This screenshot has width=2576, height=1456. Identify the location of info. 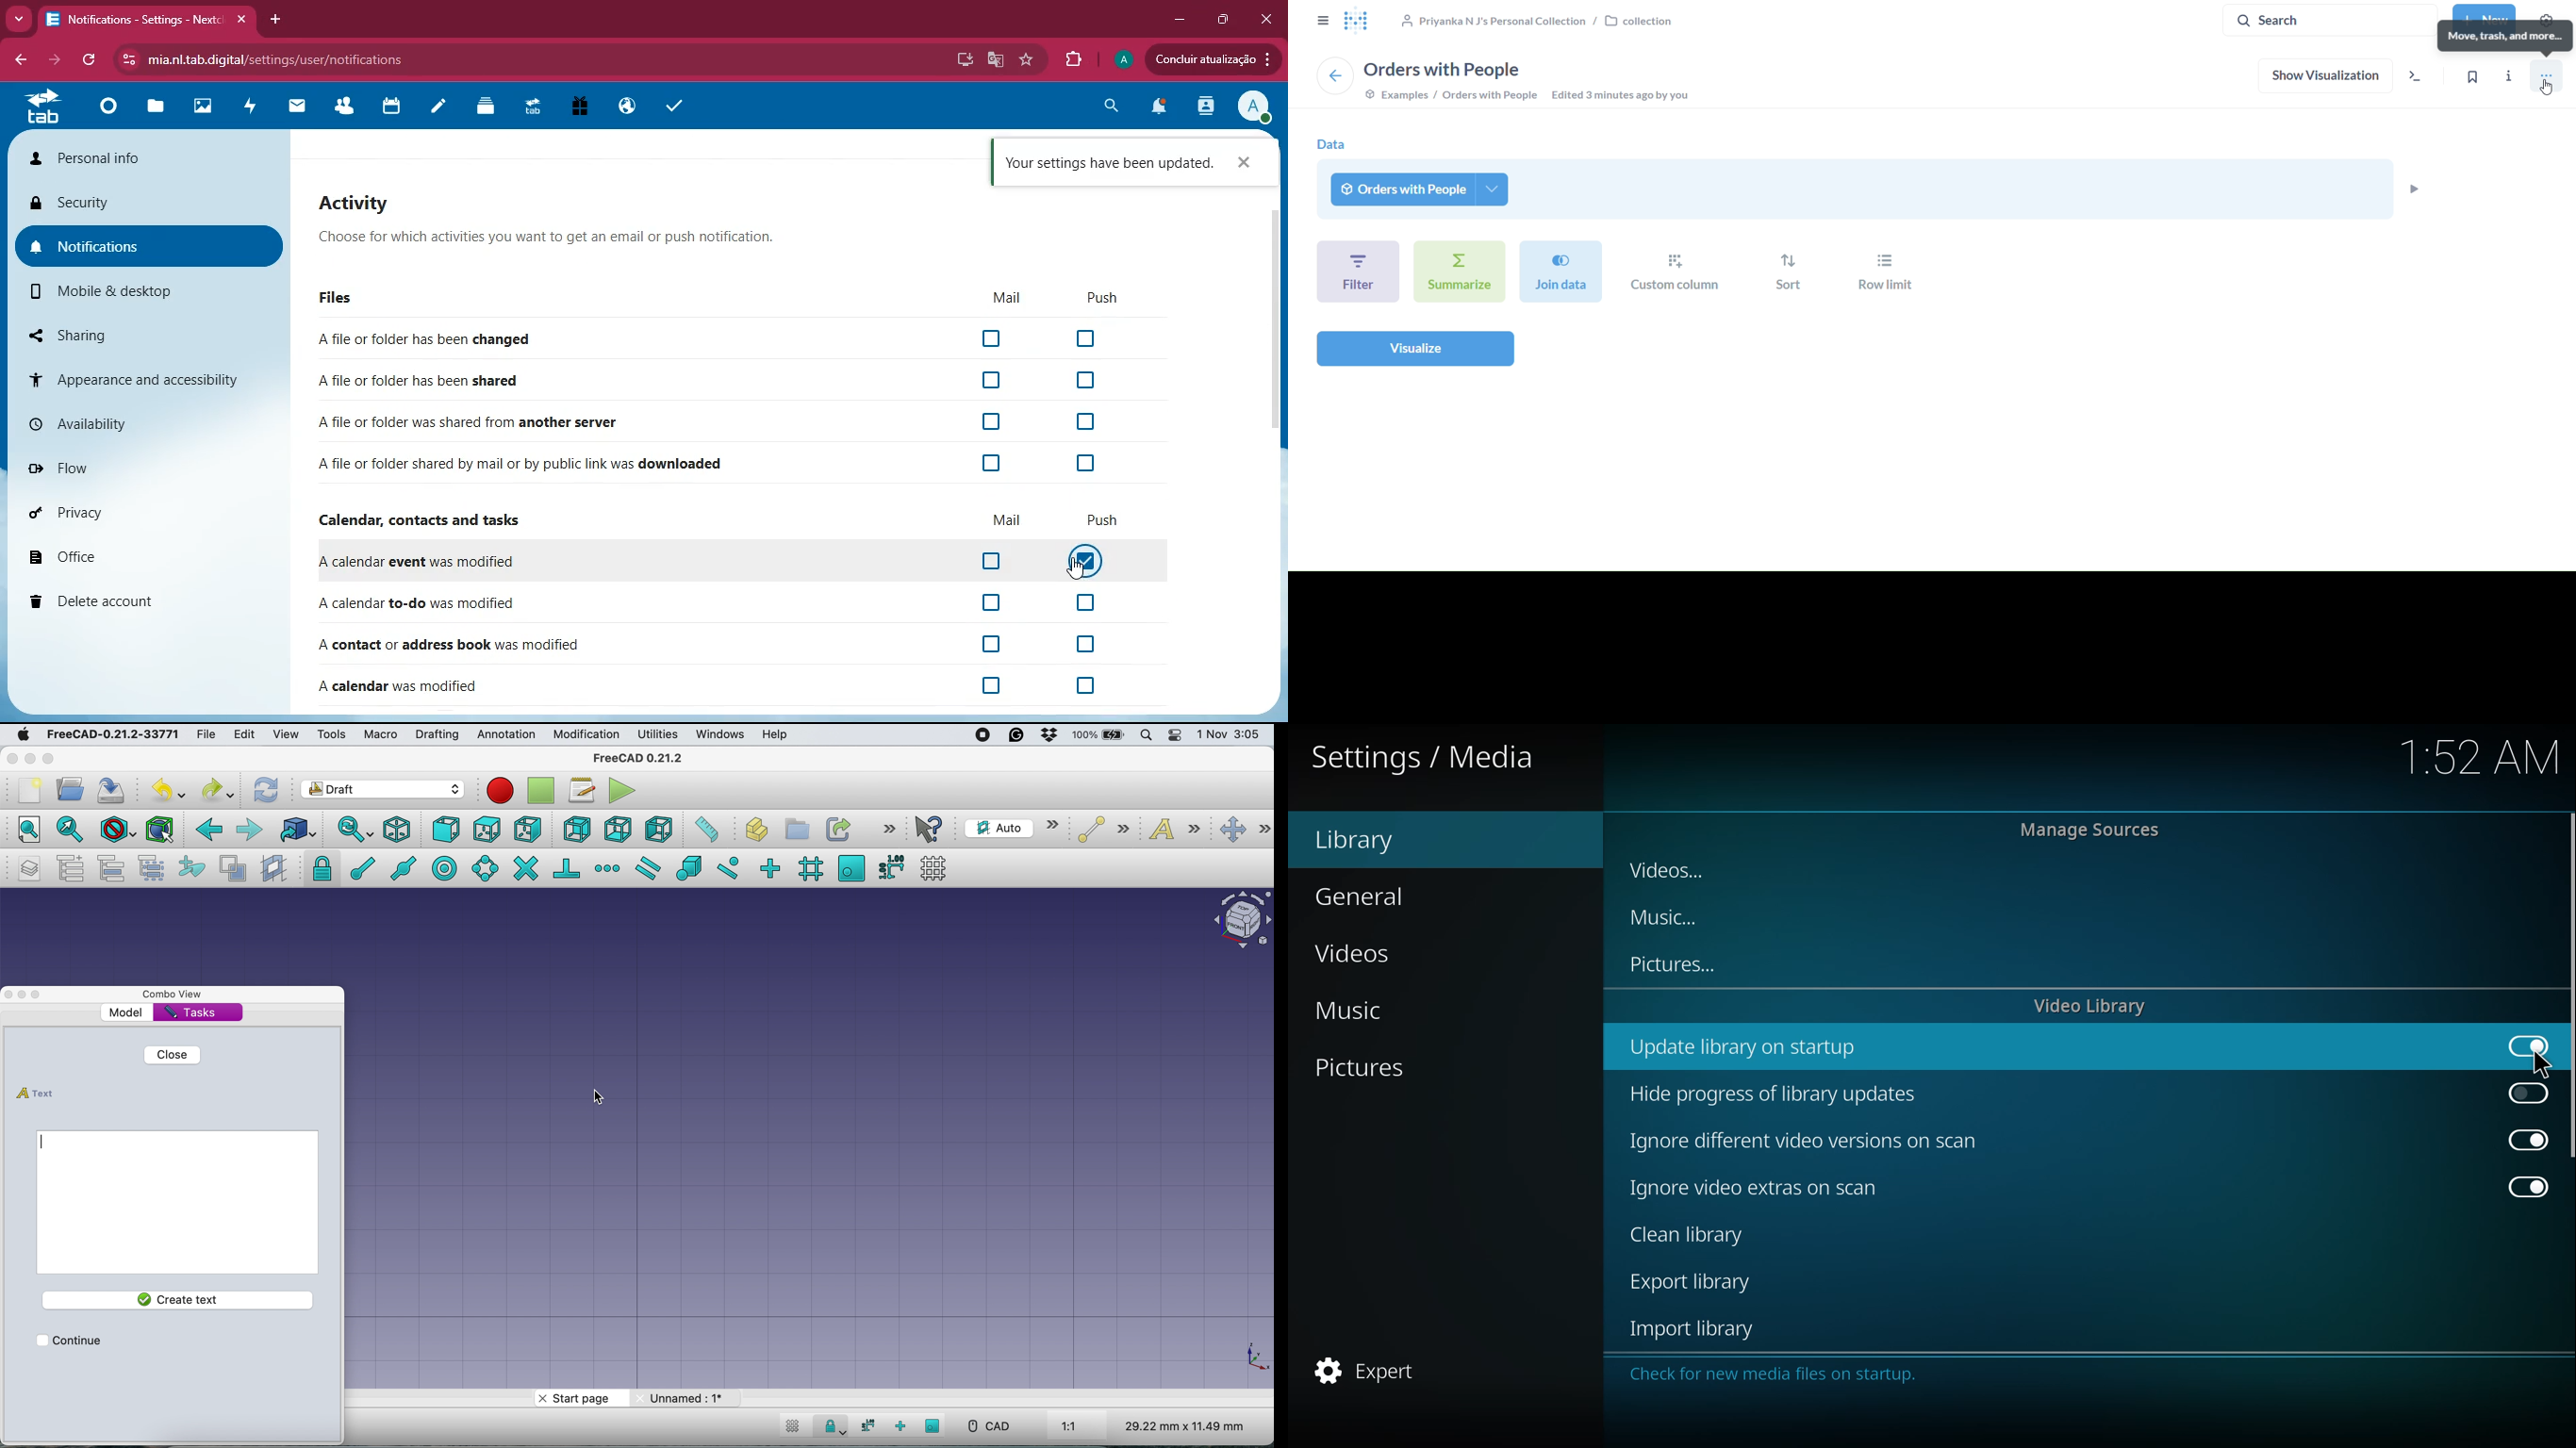
(2512, 74).